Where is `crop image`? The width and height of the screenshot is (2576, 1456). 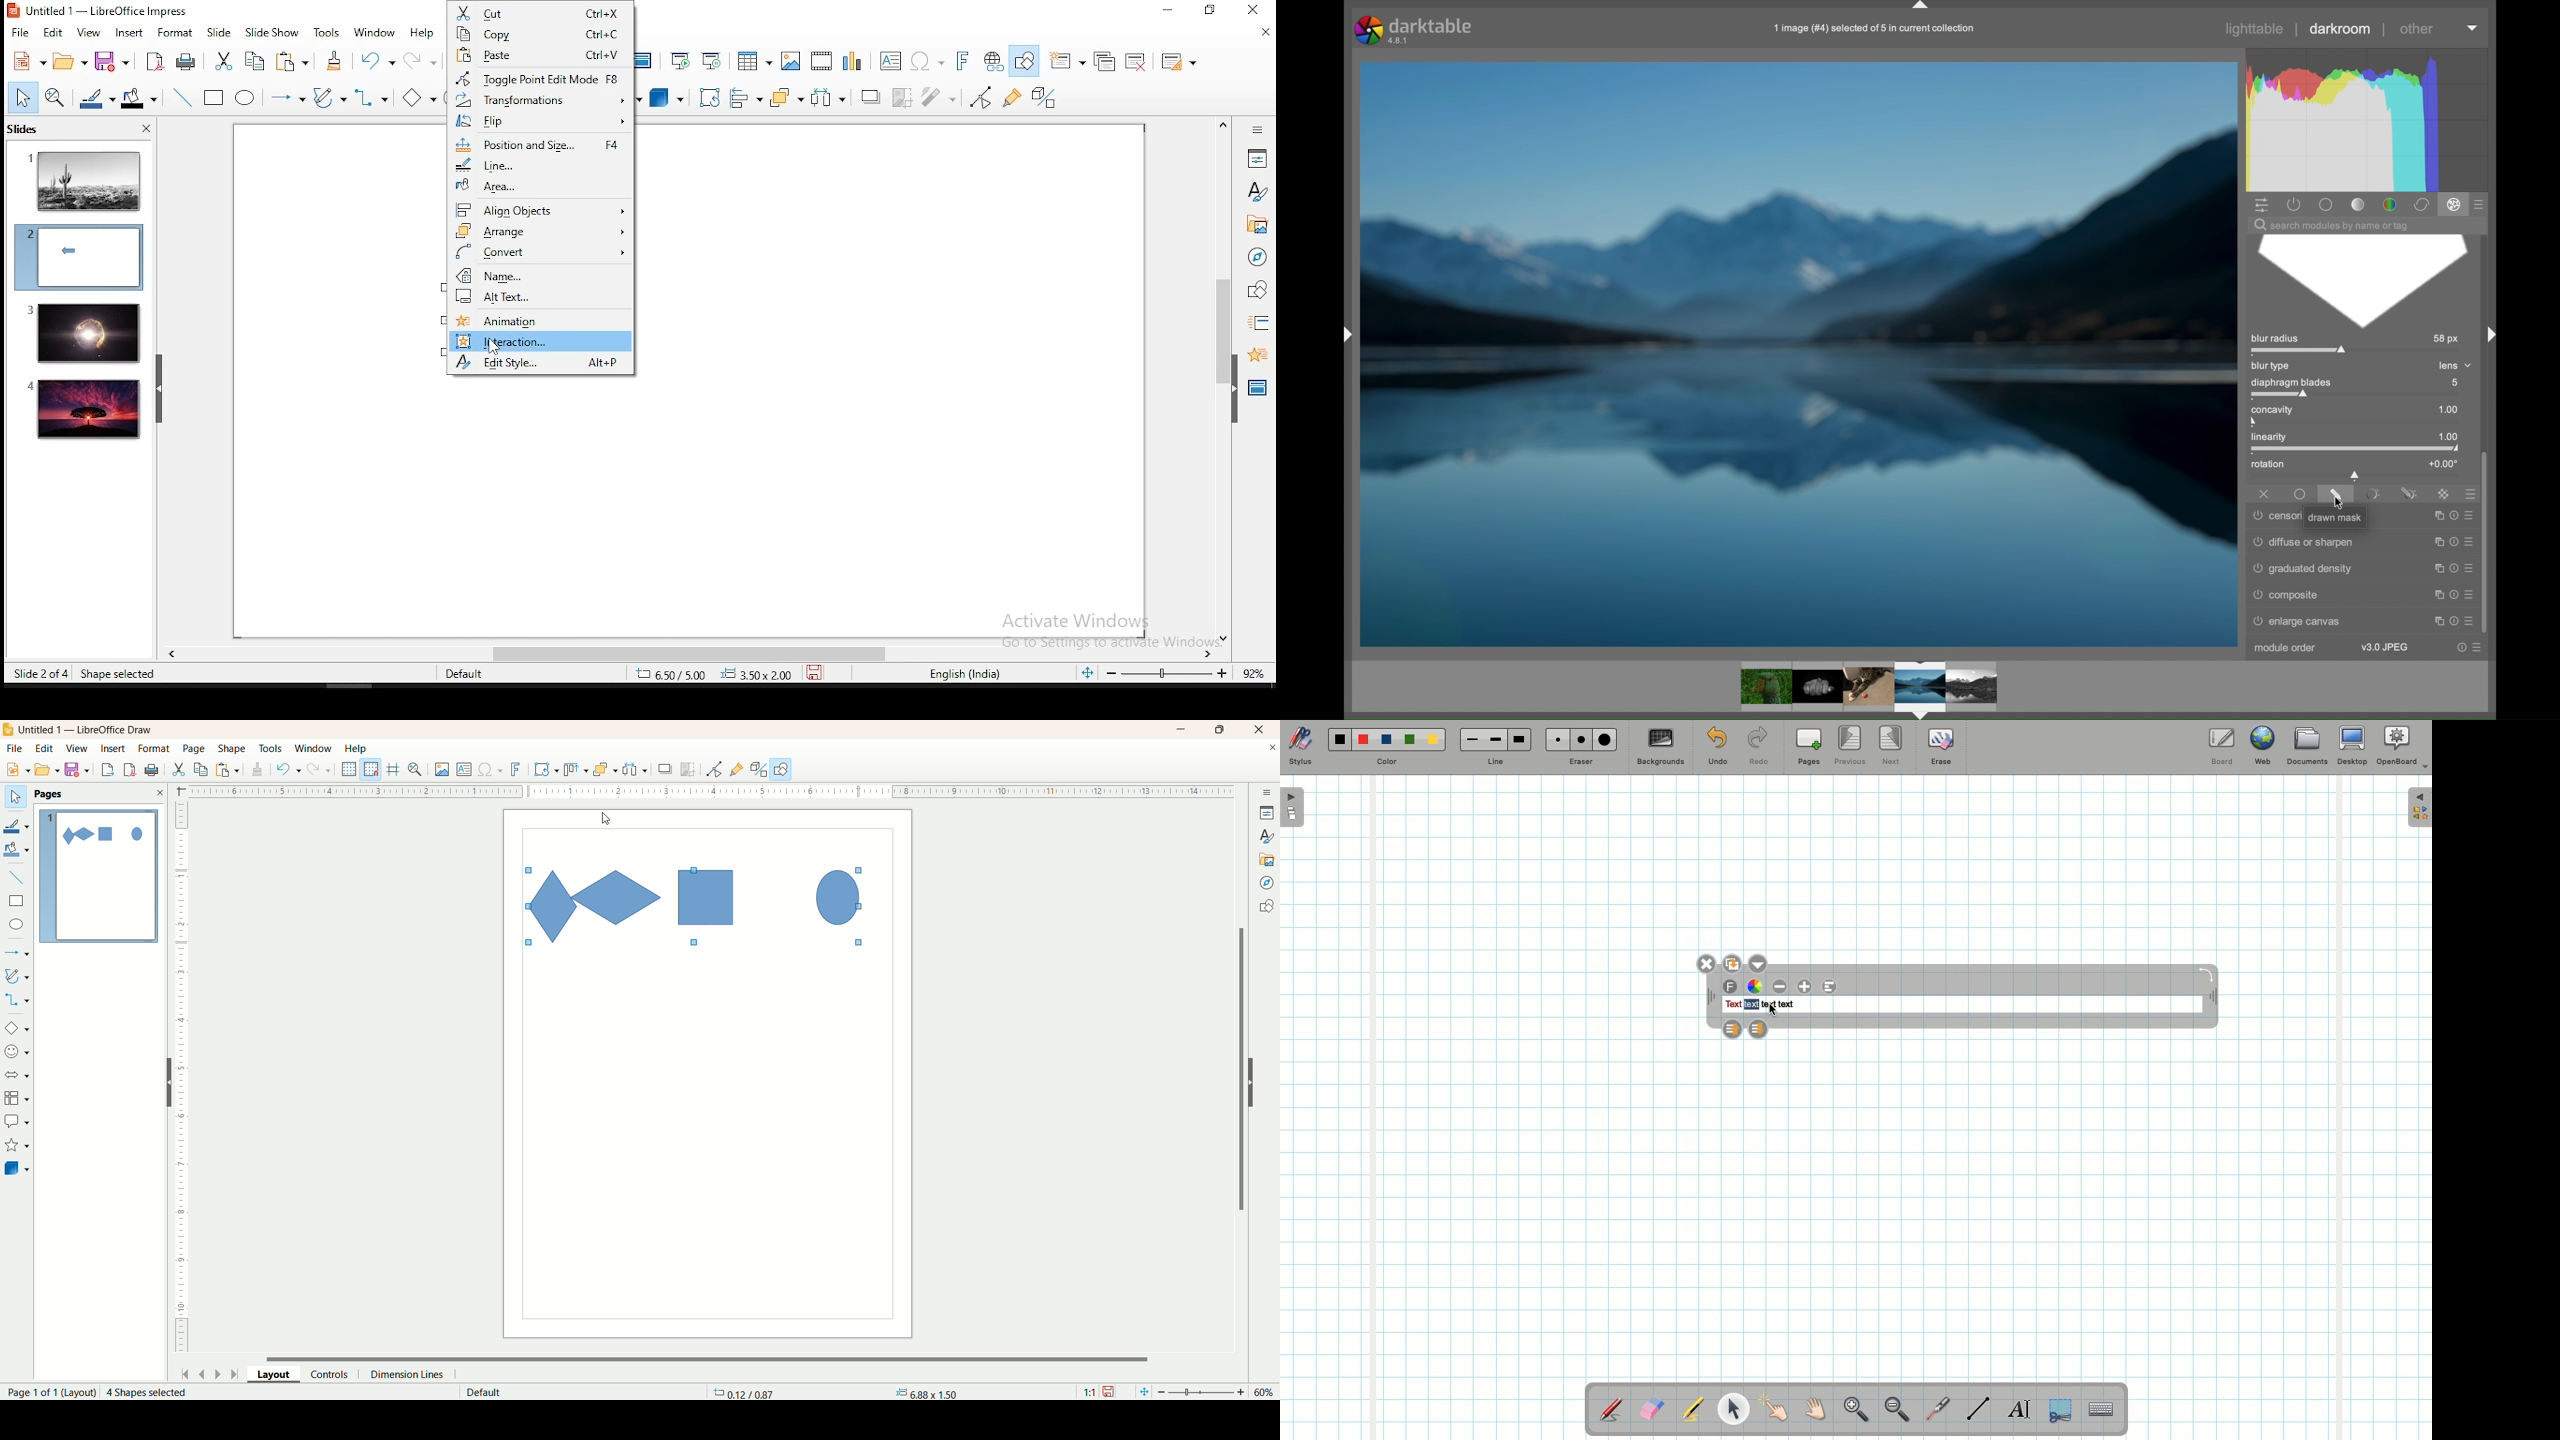 crop image is located at coordinates (906, 96).